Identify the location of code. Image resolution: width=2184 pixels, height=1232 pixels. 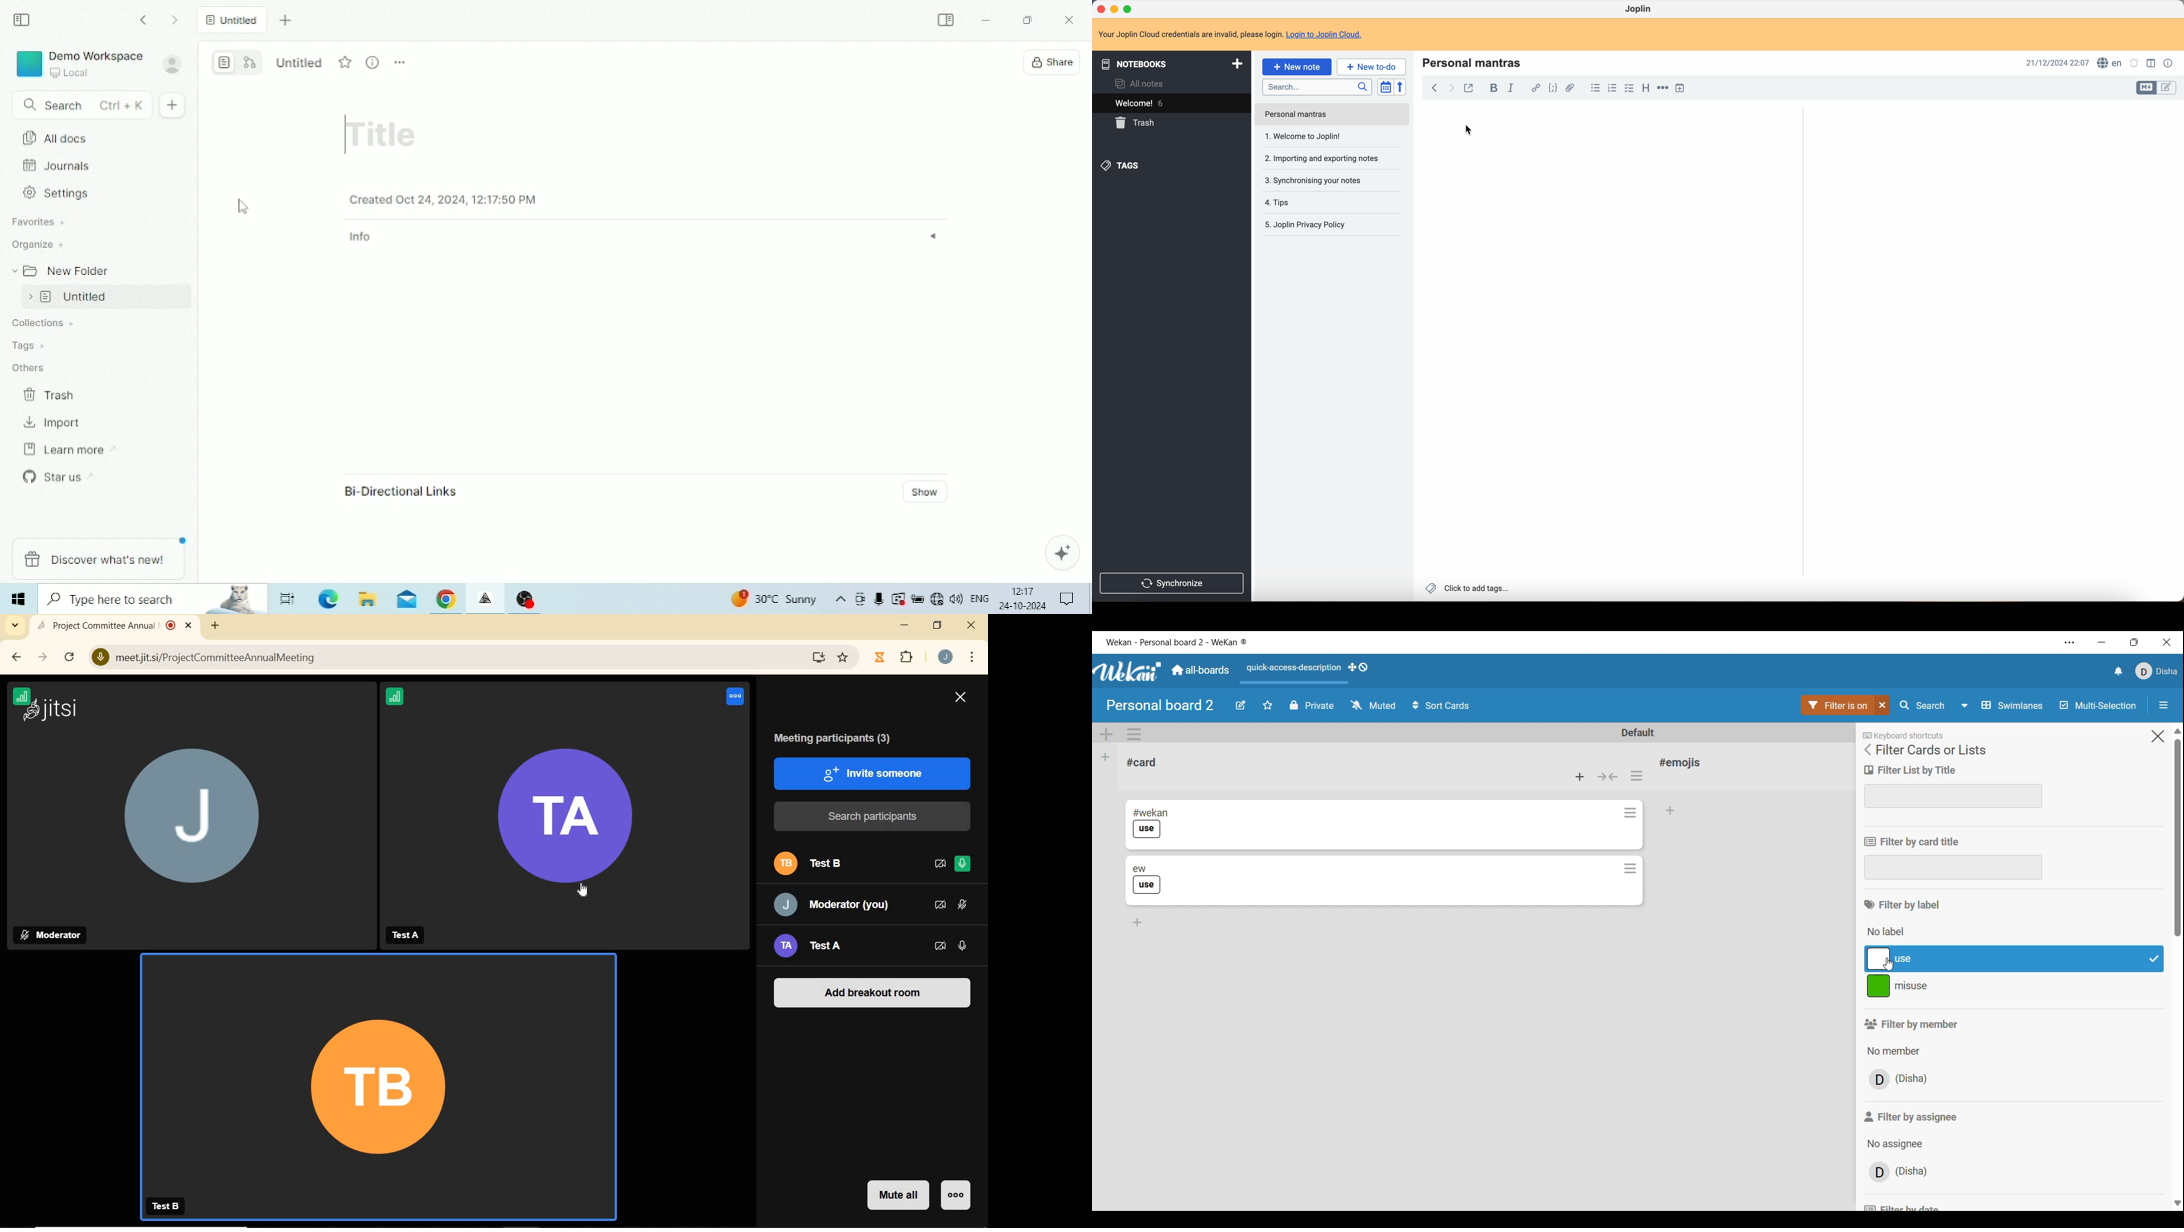
(1553, 89).